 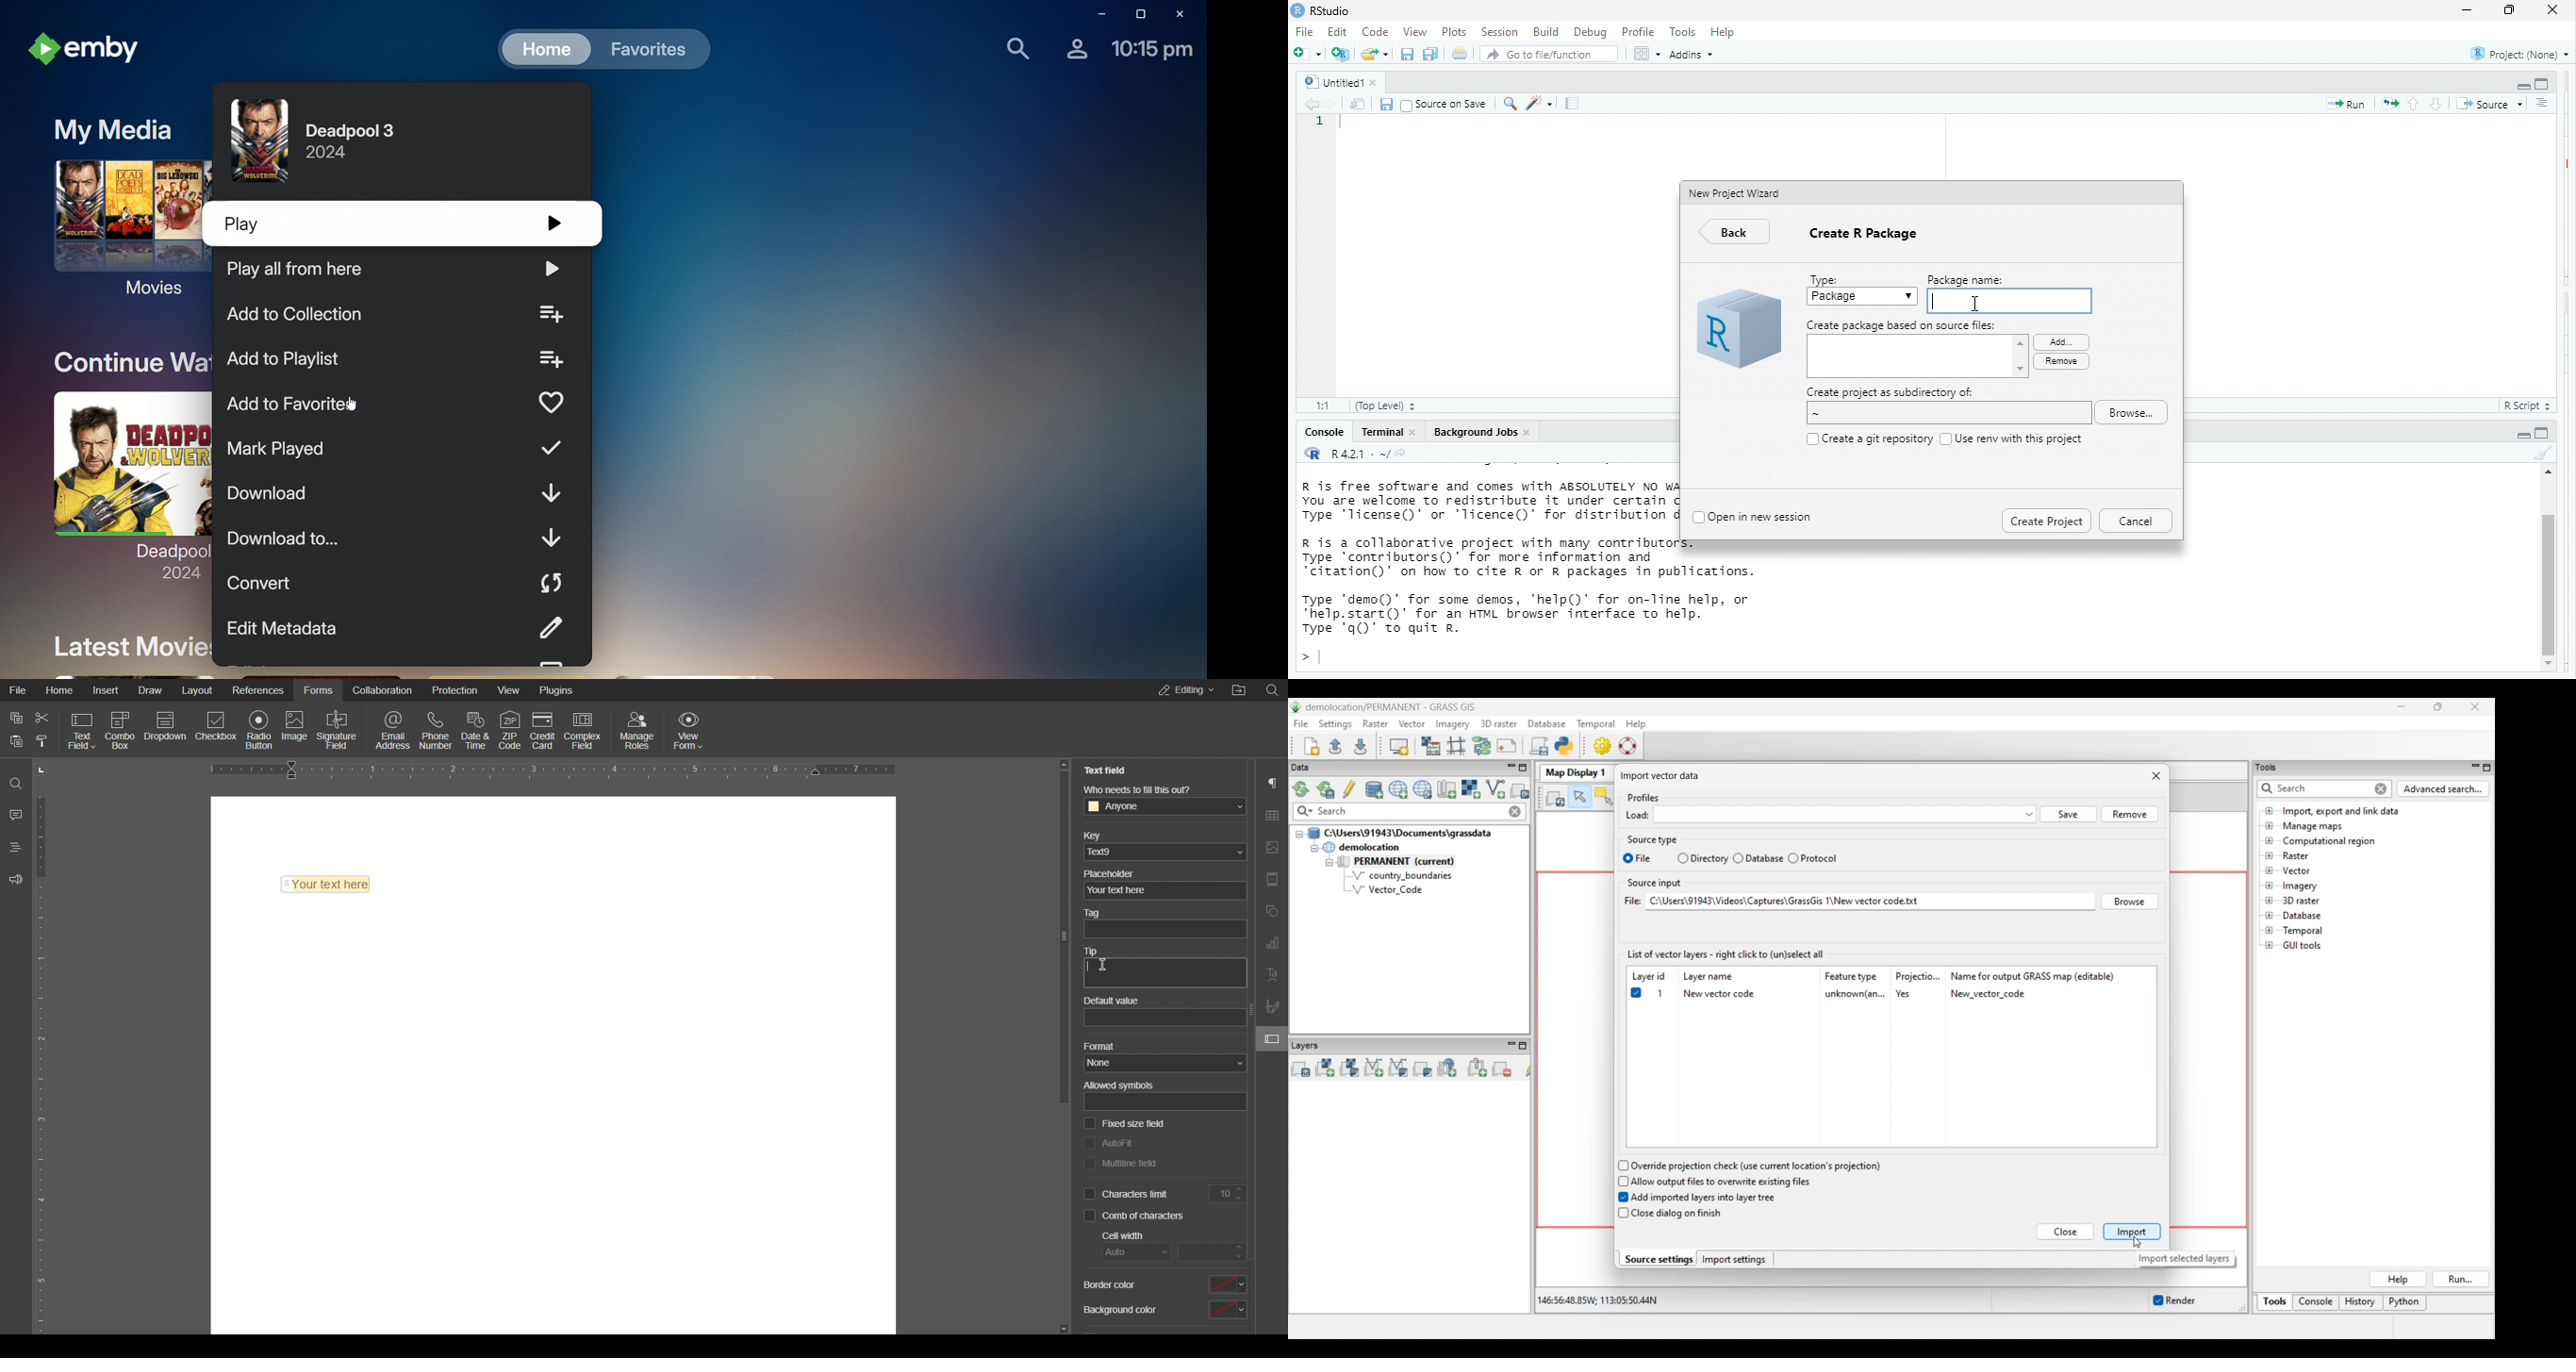 I want to click on allowed sybols, so click(x=1166, y=1101).